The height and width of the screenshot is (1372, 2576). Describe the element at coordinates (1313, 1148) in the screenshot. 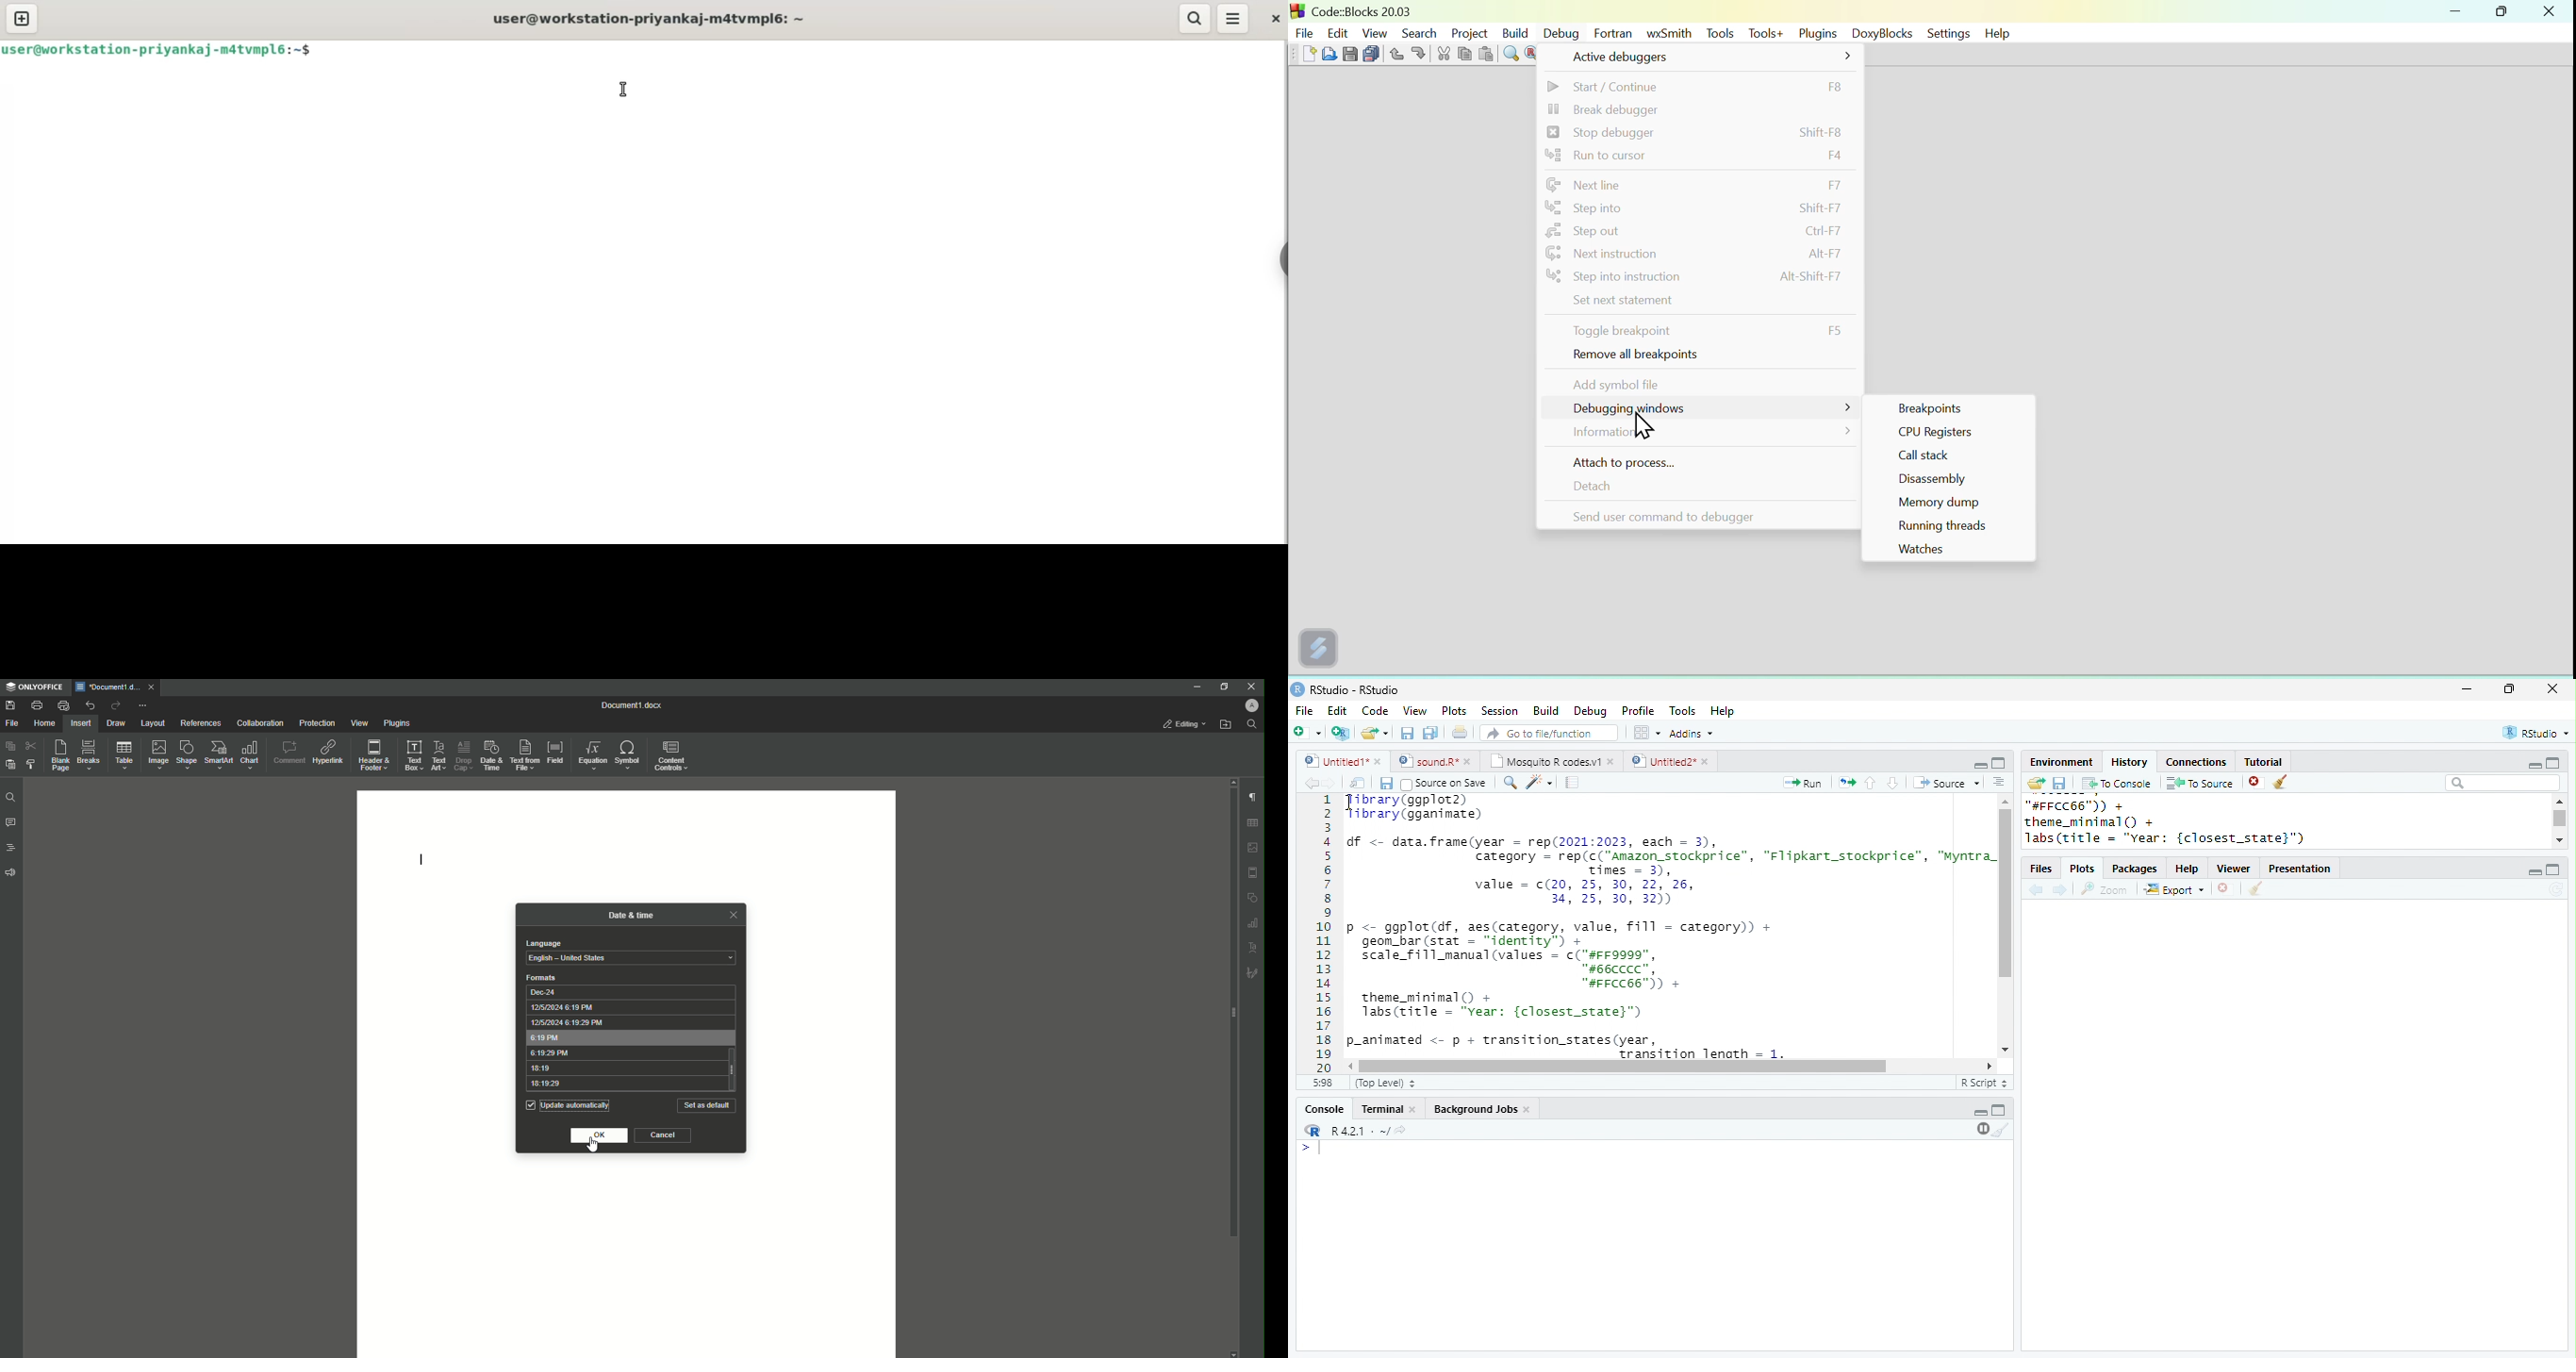

I see `start typing` at that location.